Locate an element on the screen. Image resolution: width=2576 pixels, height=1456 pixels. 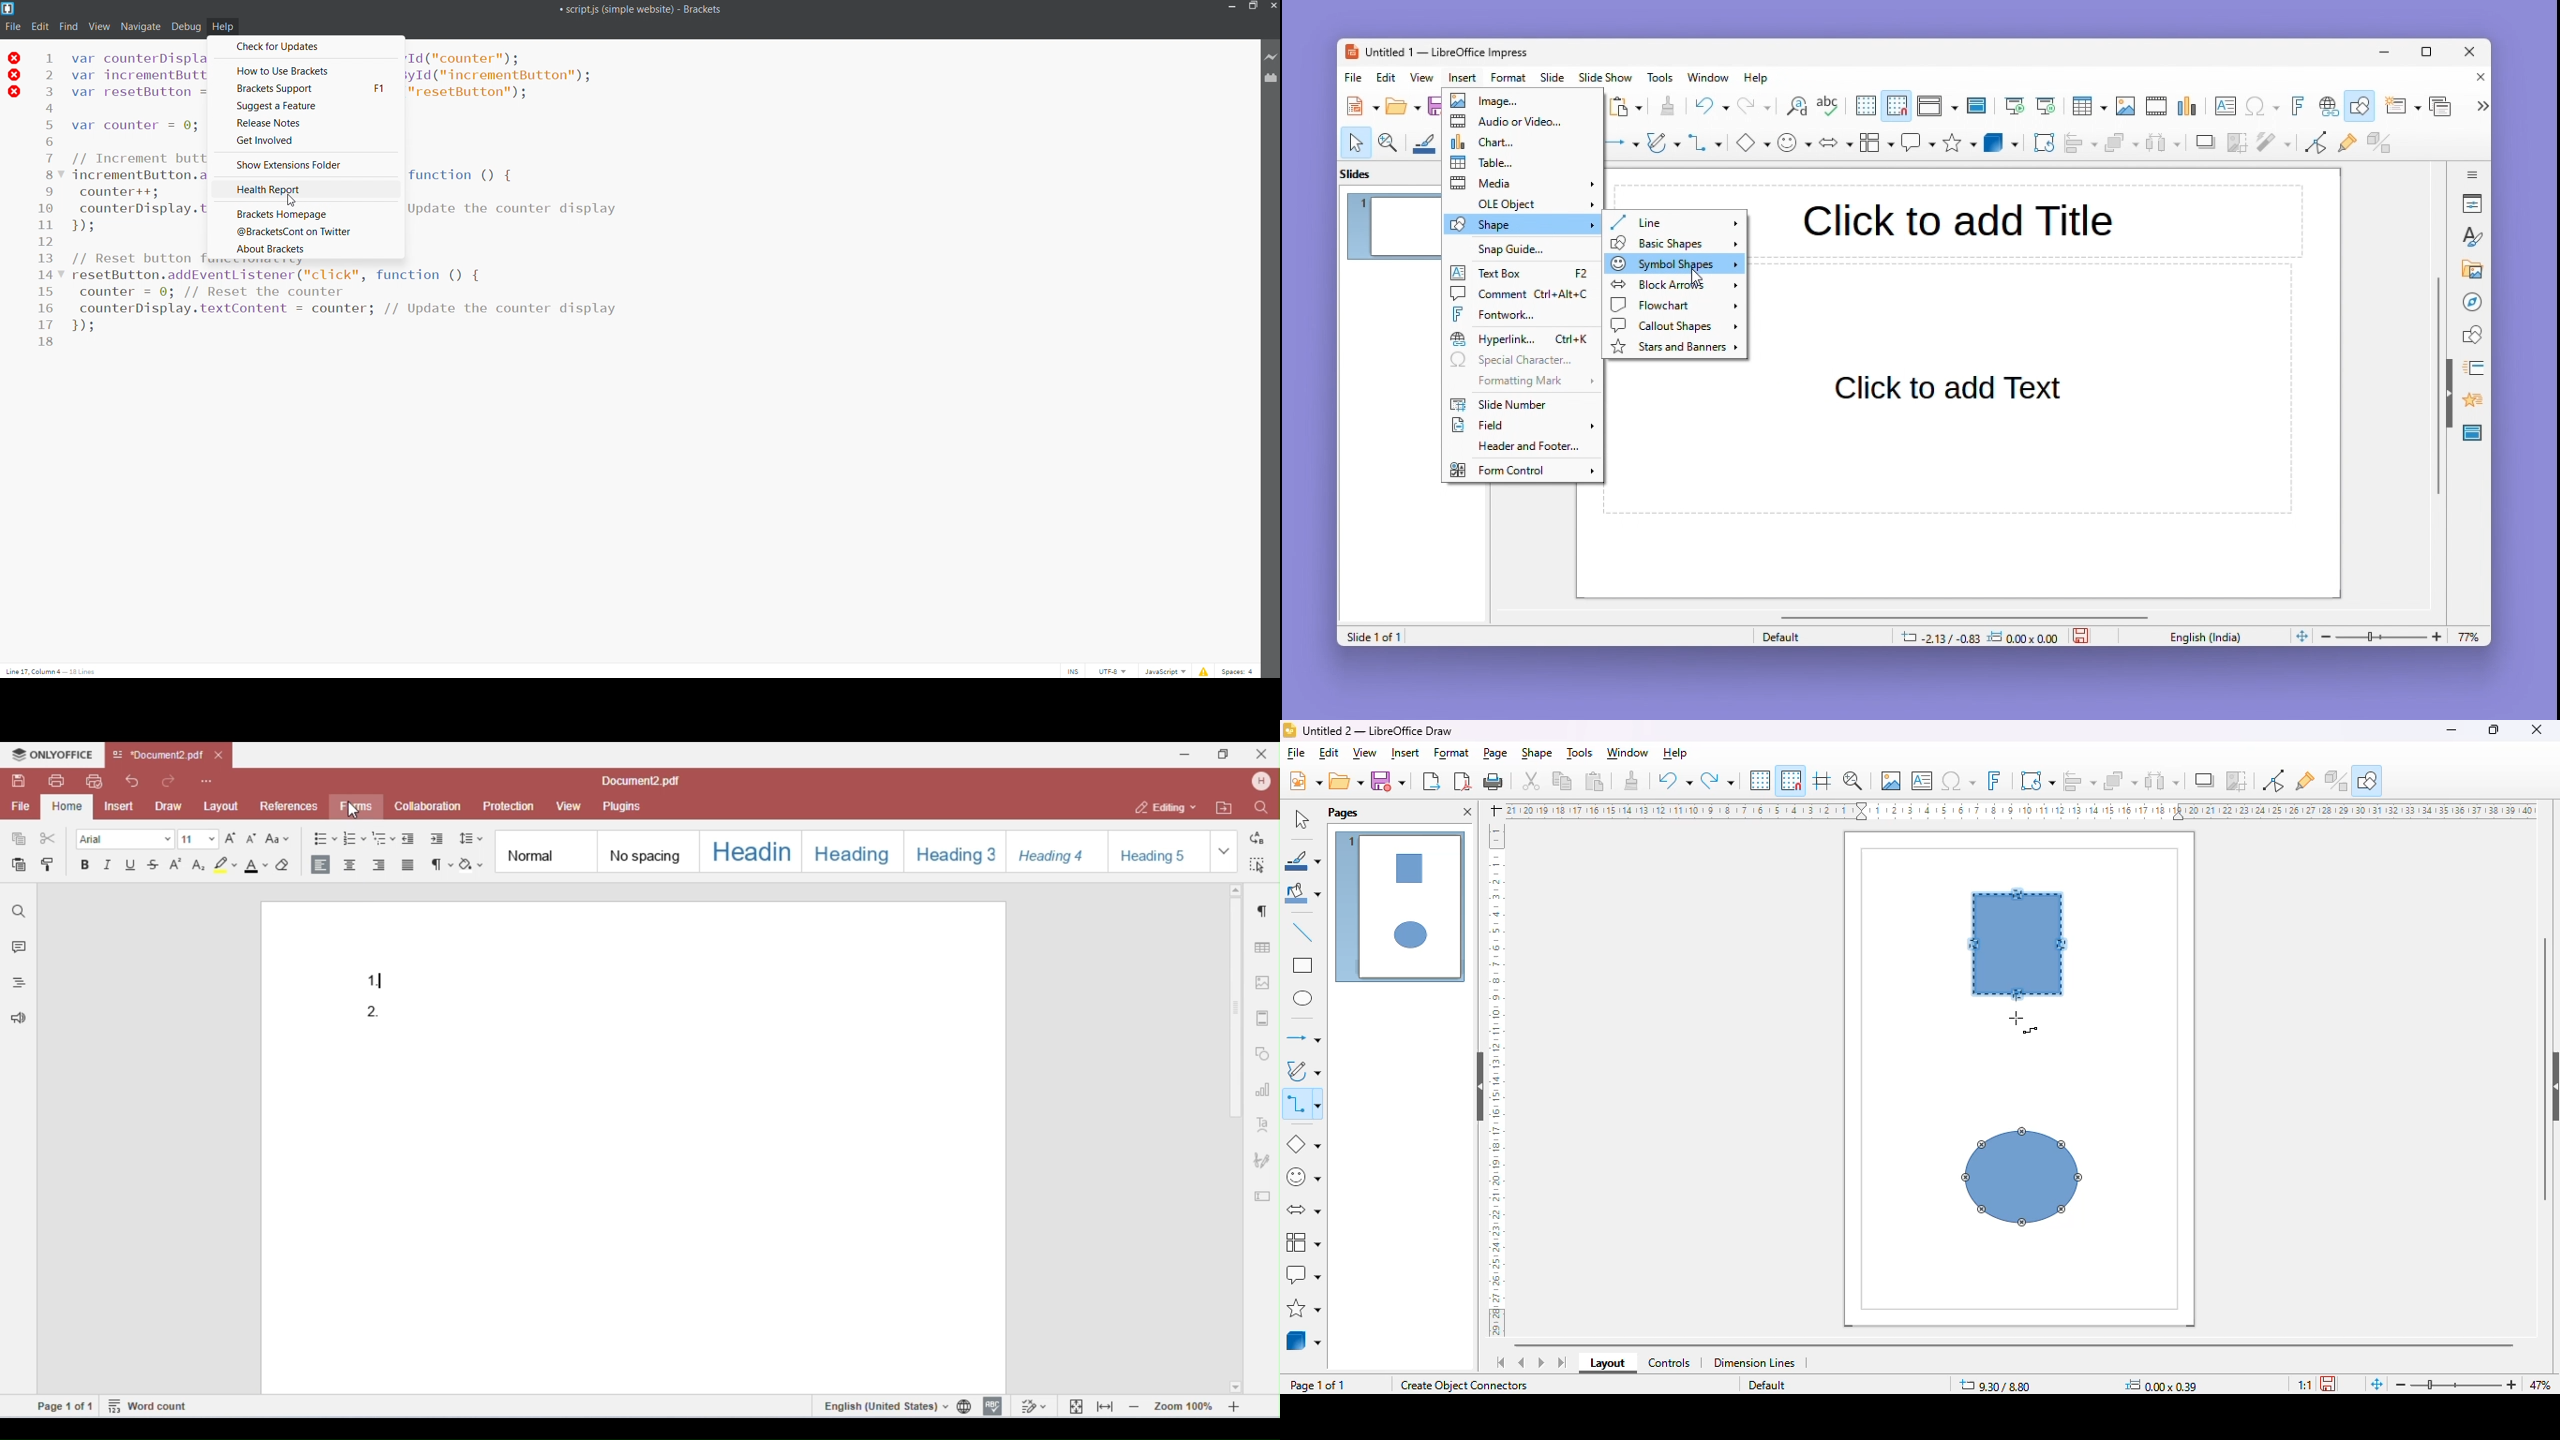
bracket's logo is located at coordinates (8, 8).